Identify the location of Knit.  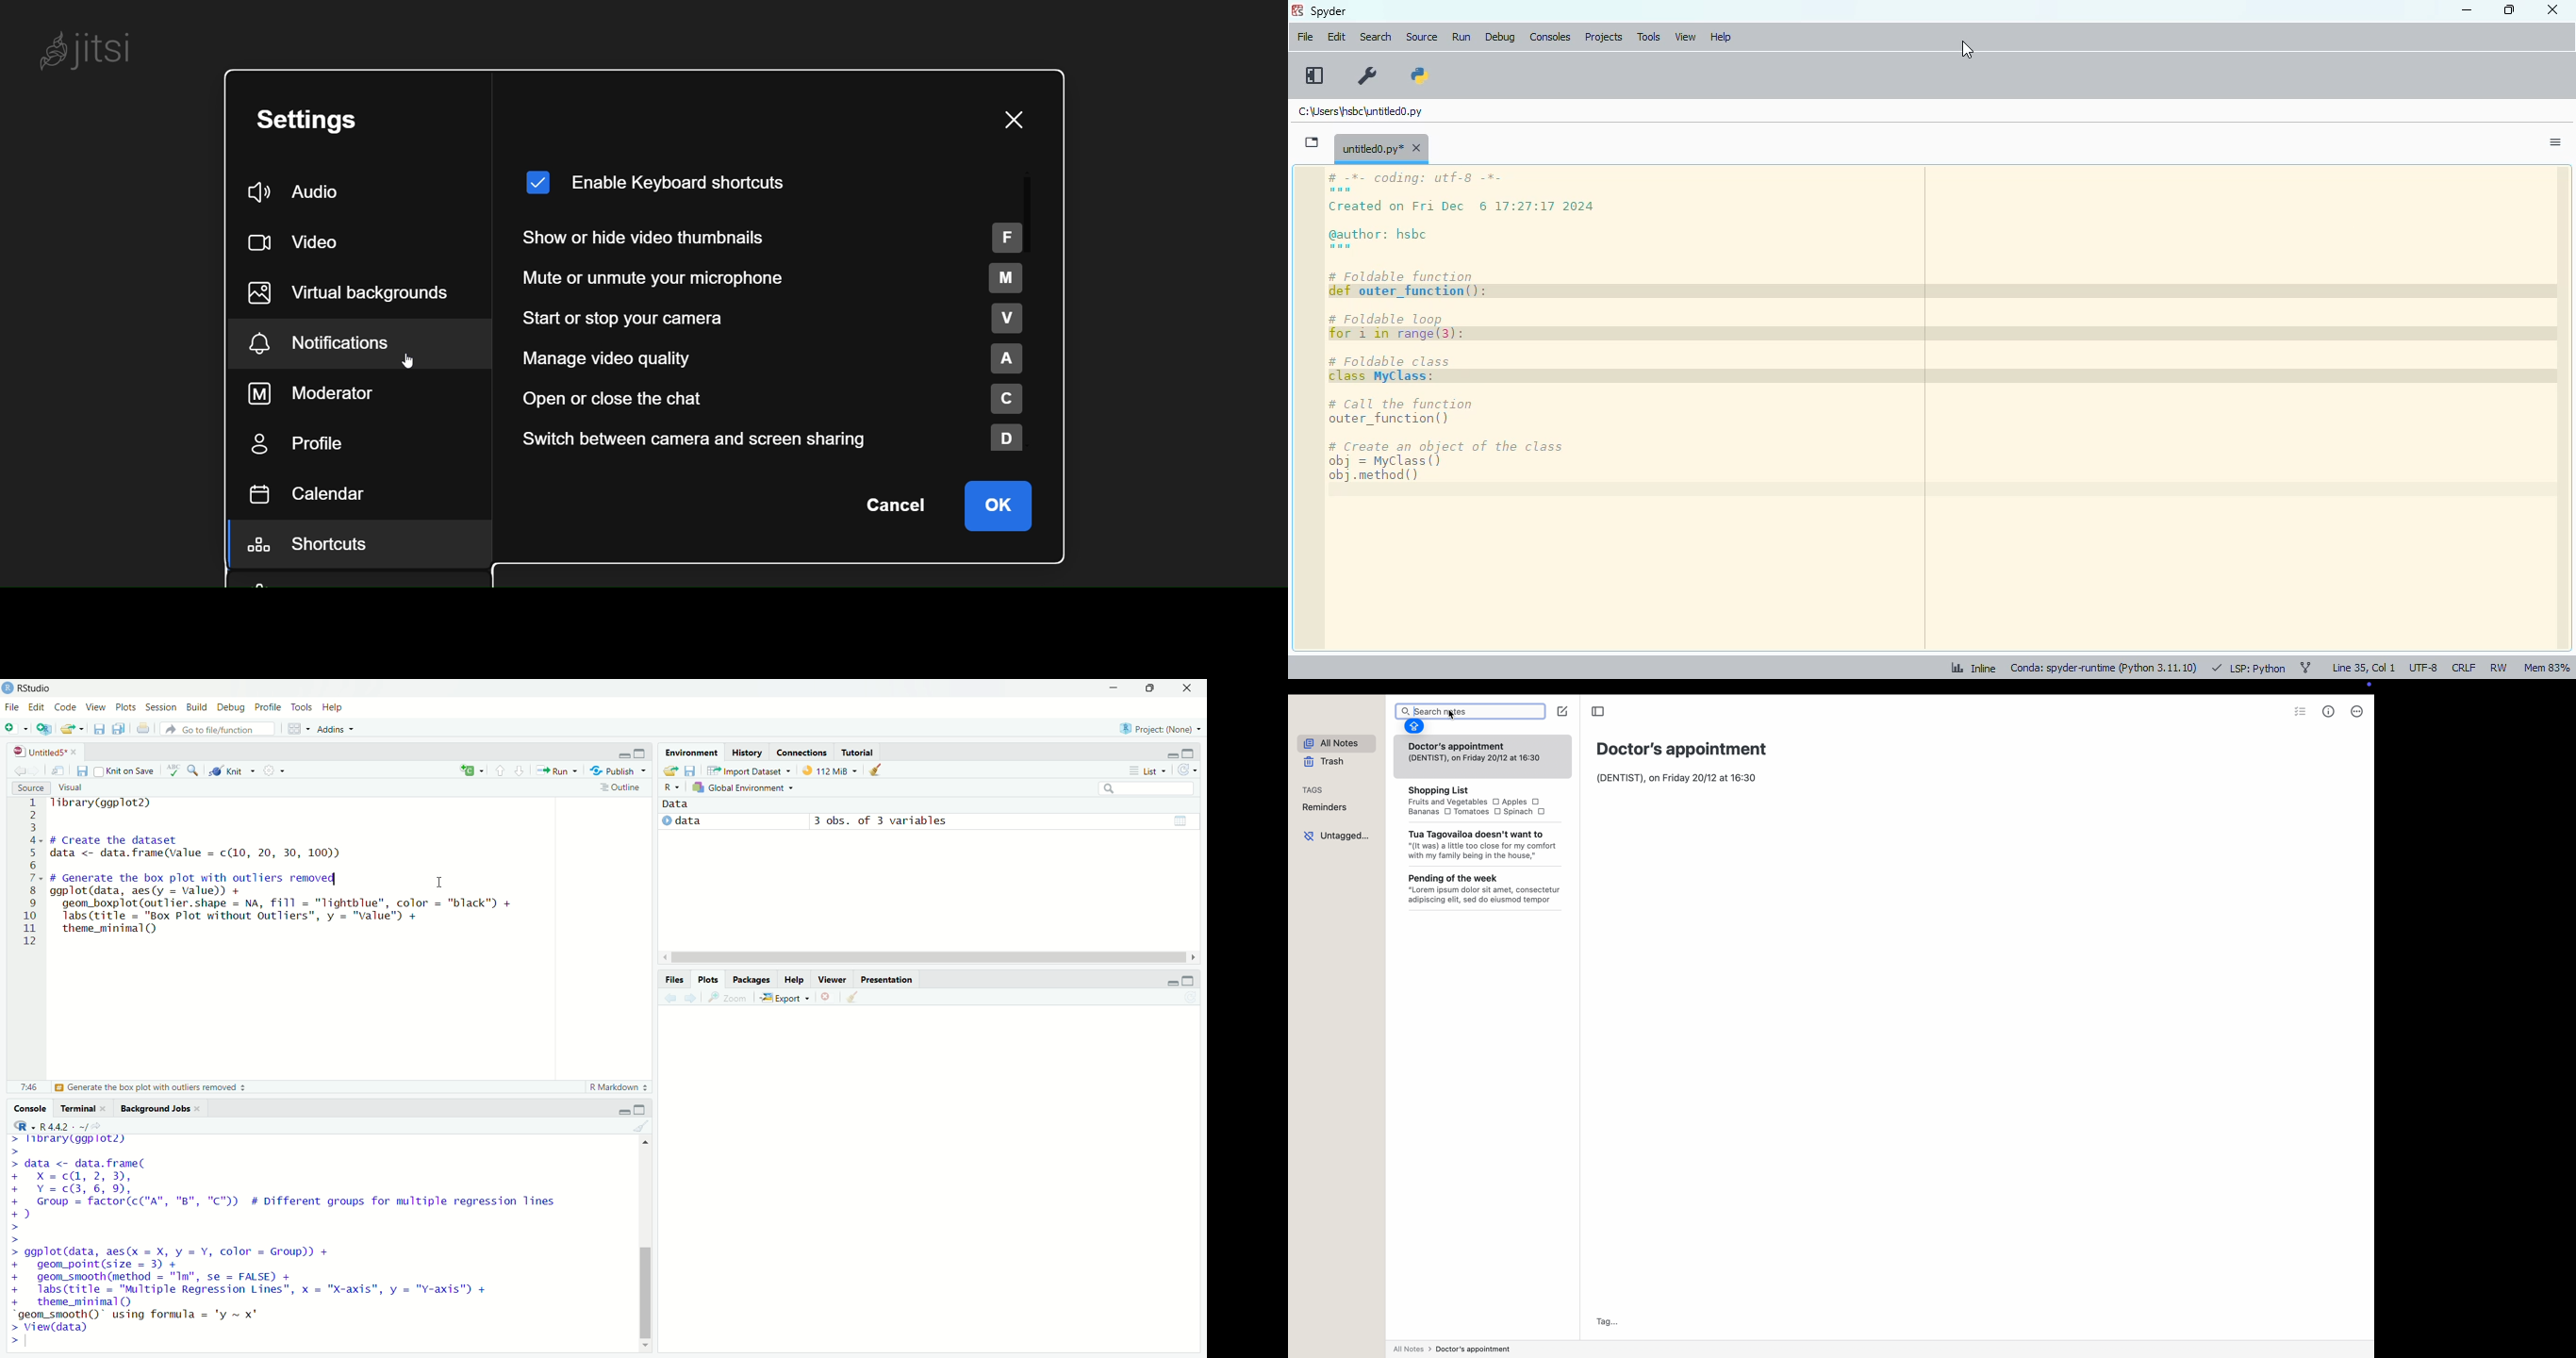
(226, 772).